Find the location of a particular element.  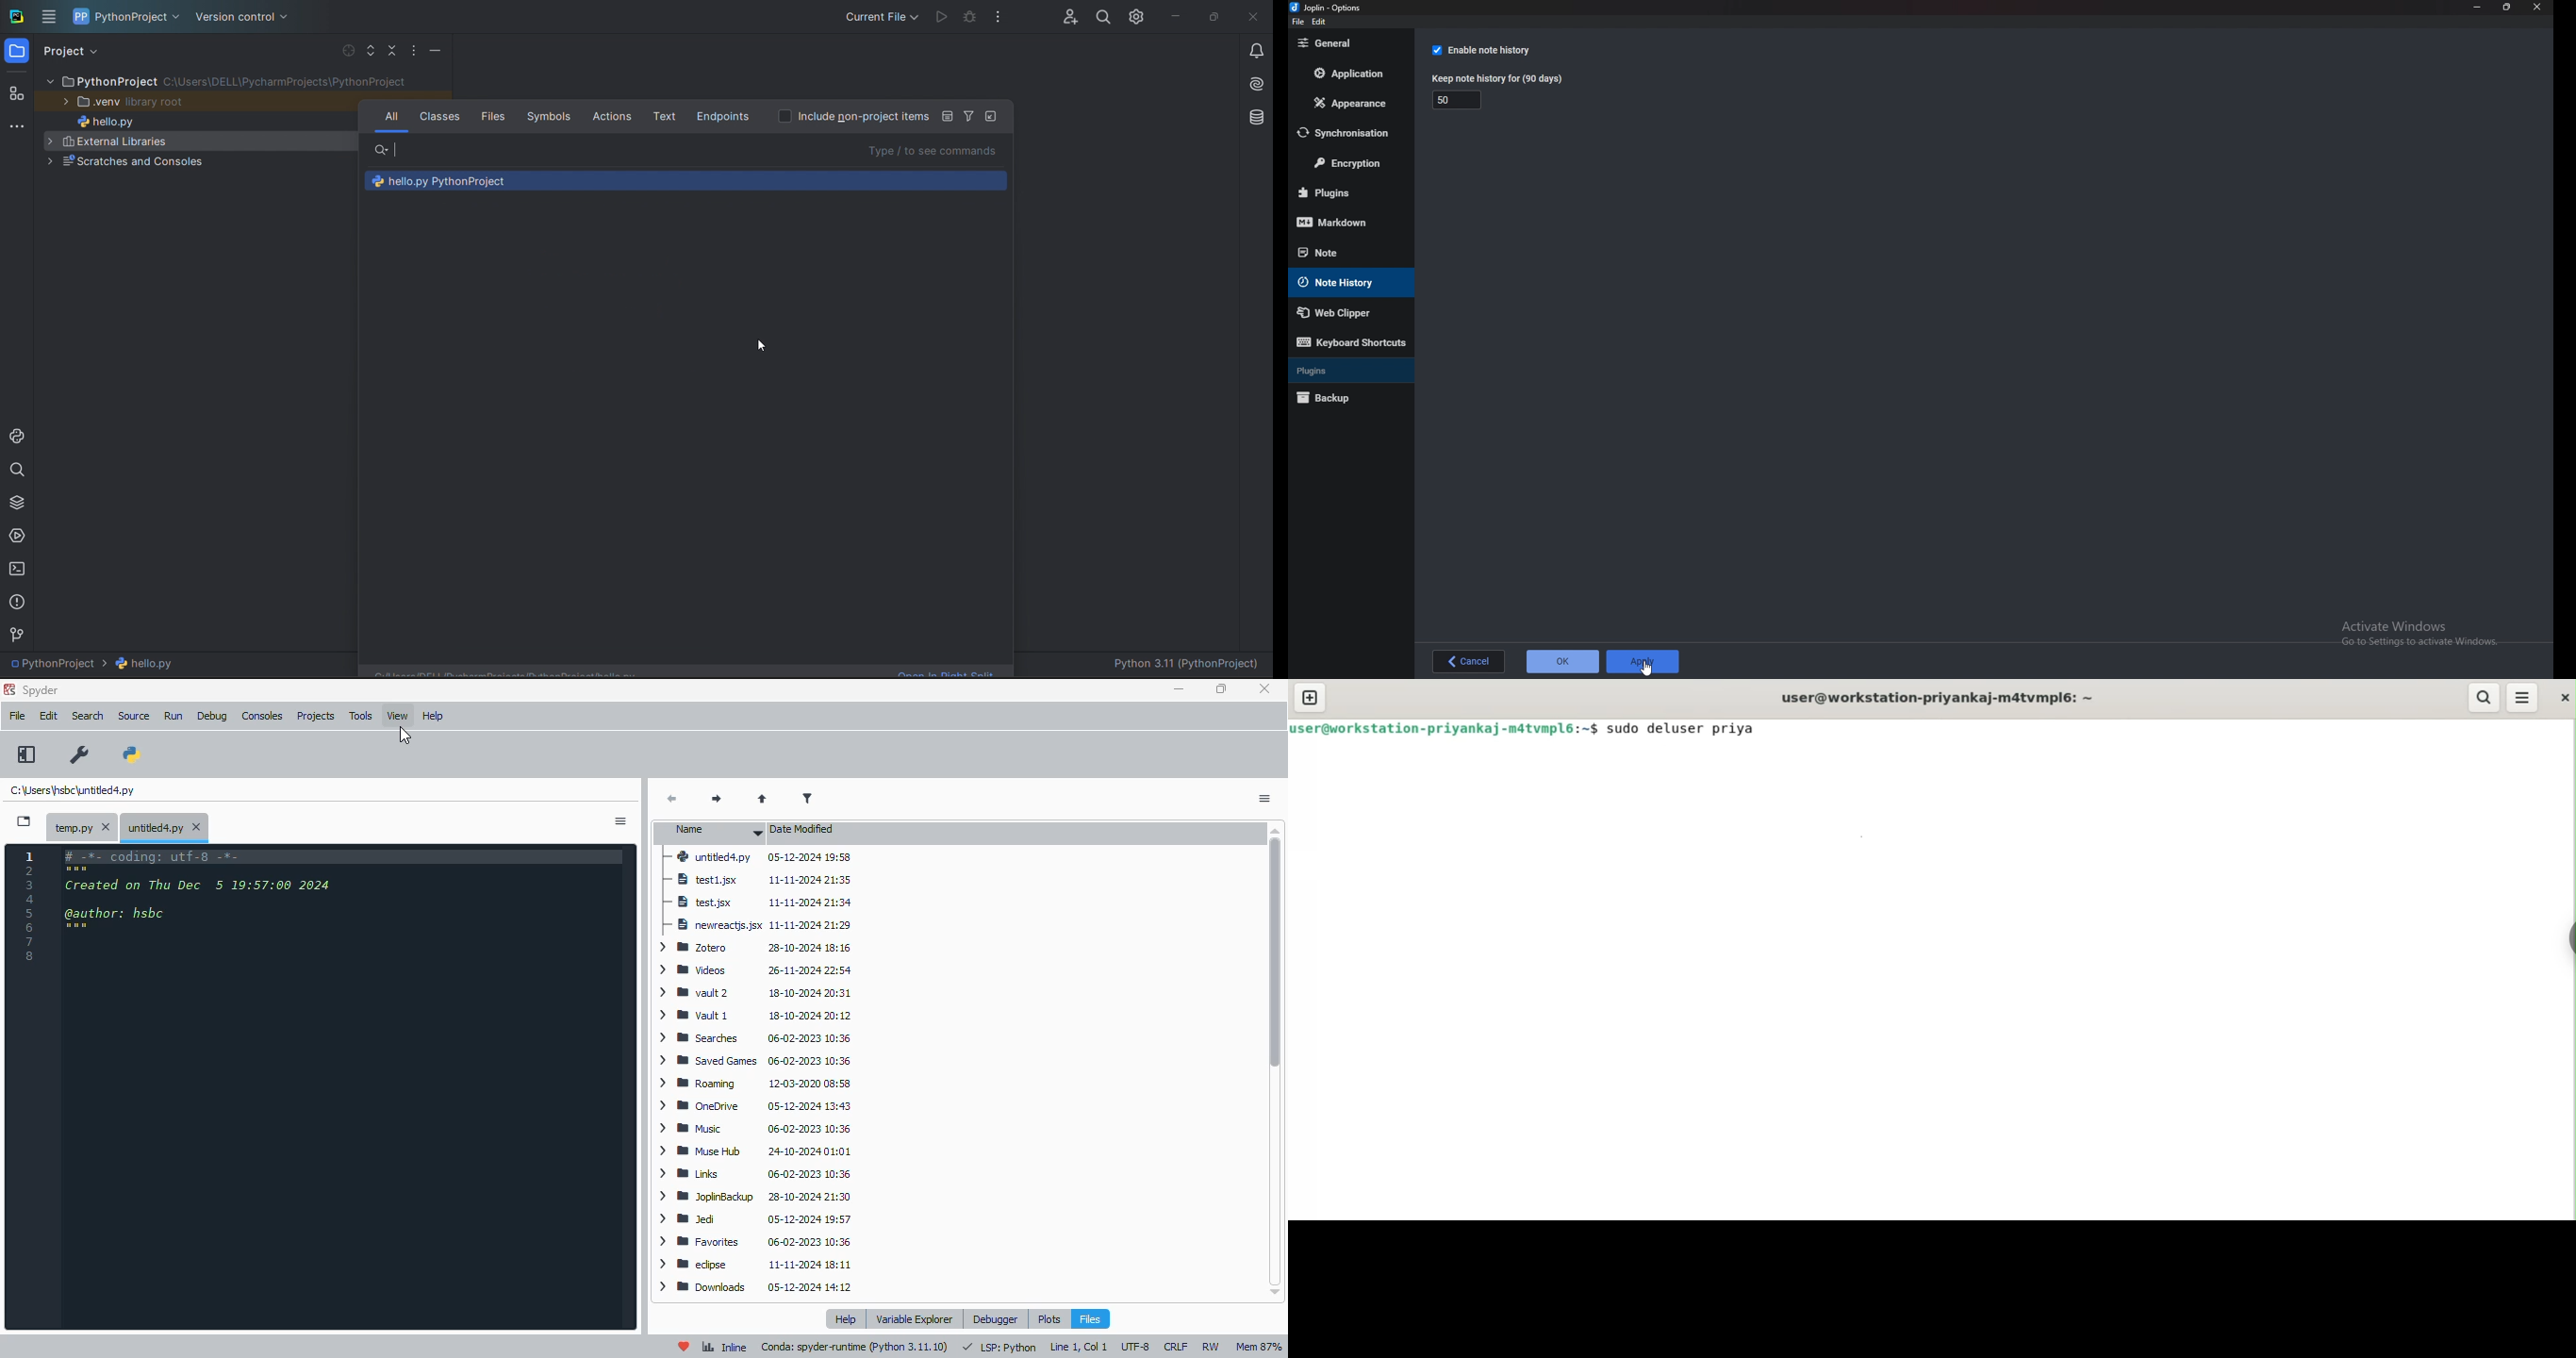

line numbers is located at coordinates (30, 905).